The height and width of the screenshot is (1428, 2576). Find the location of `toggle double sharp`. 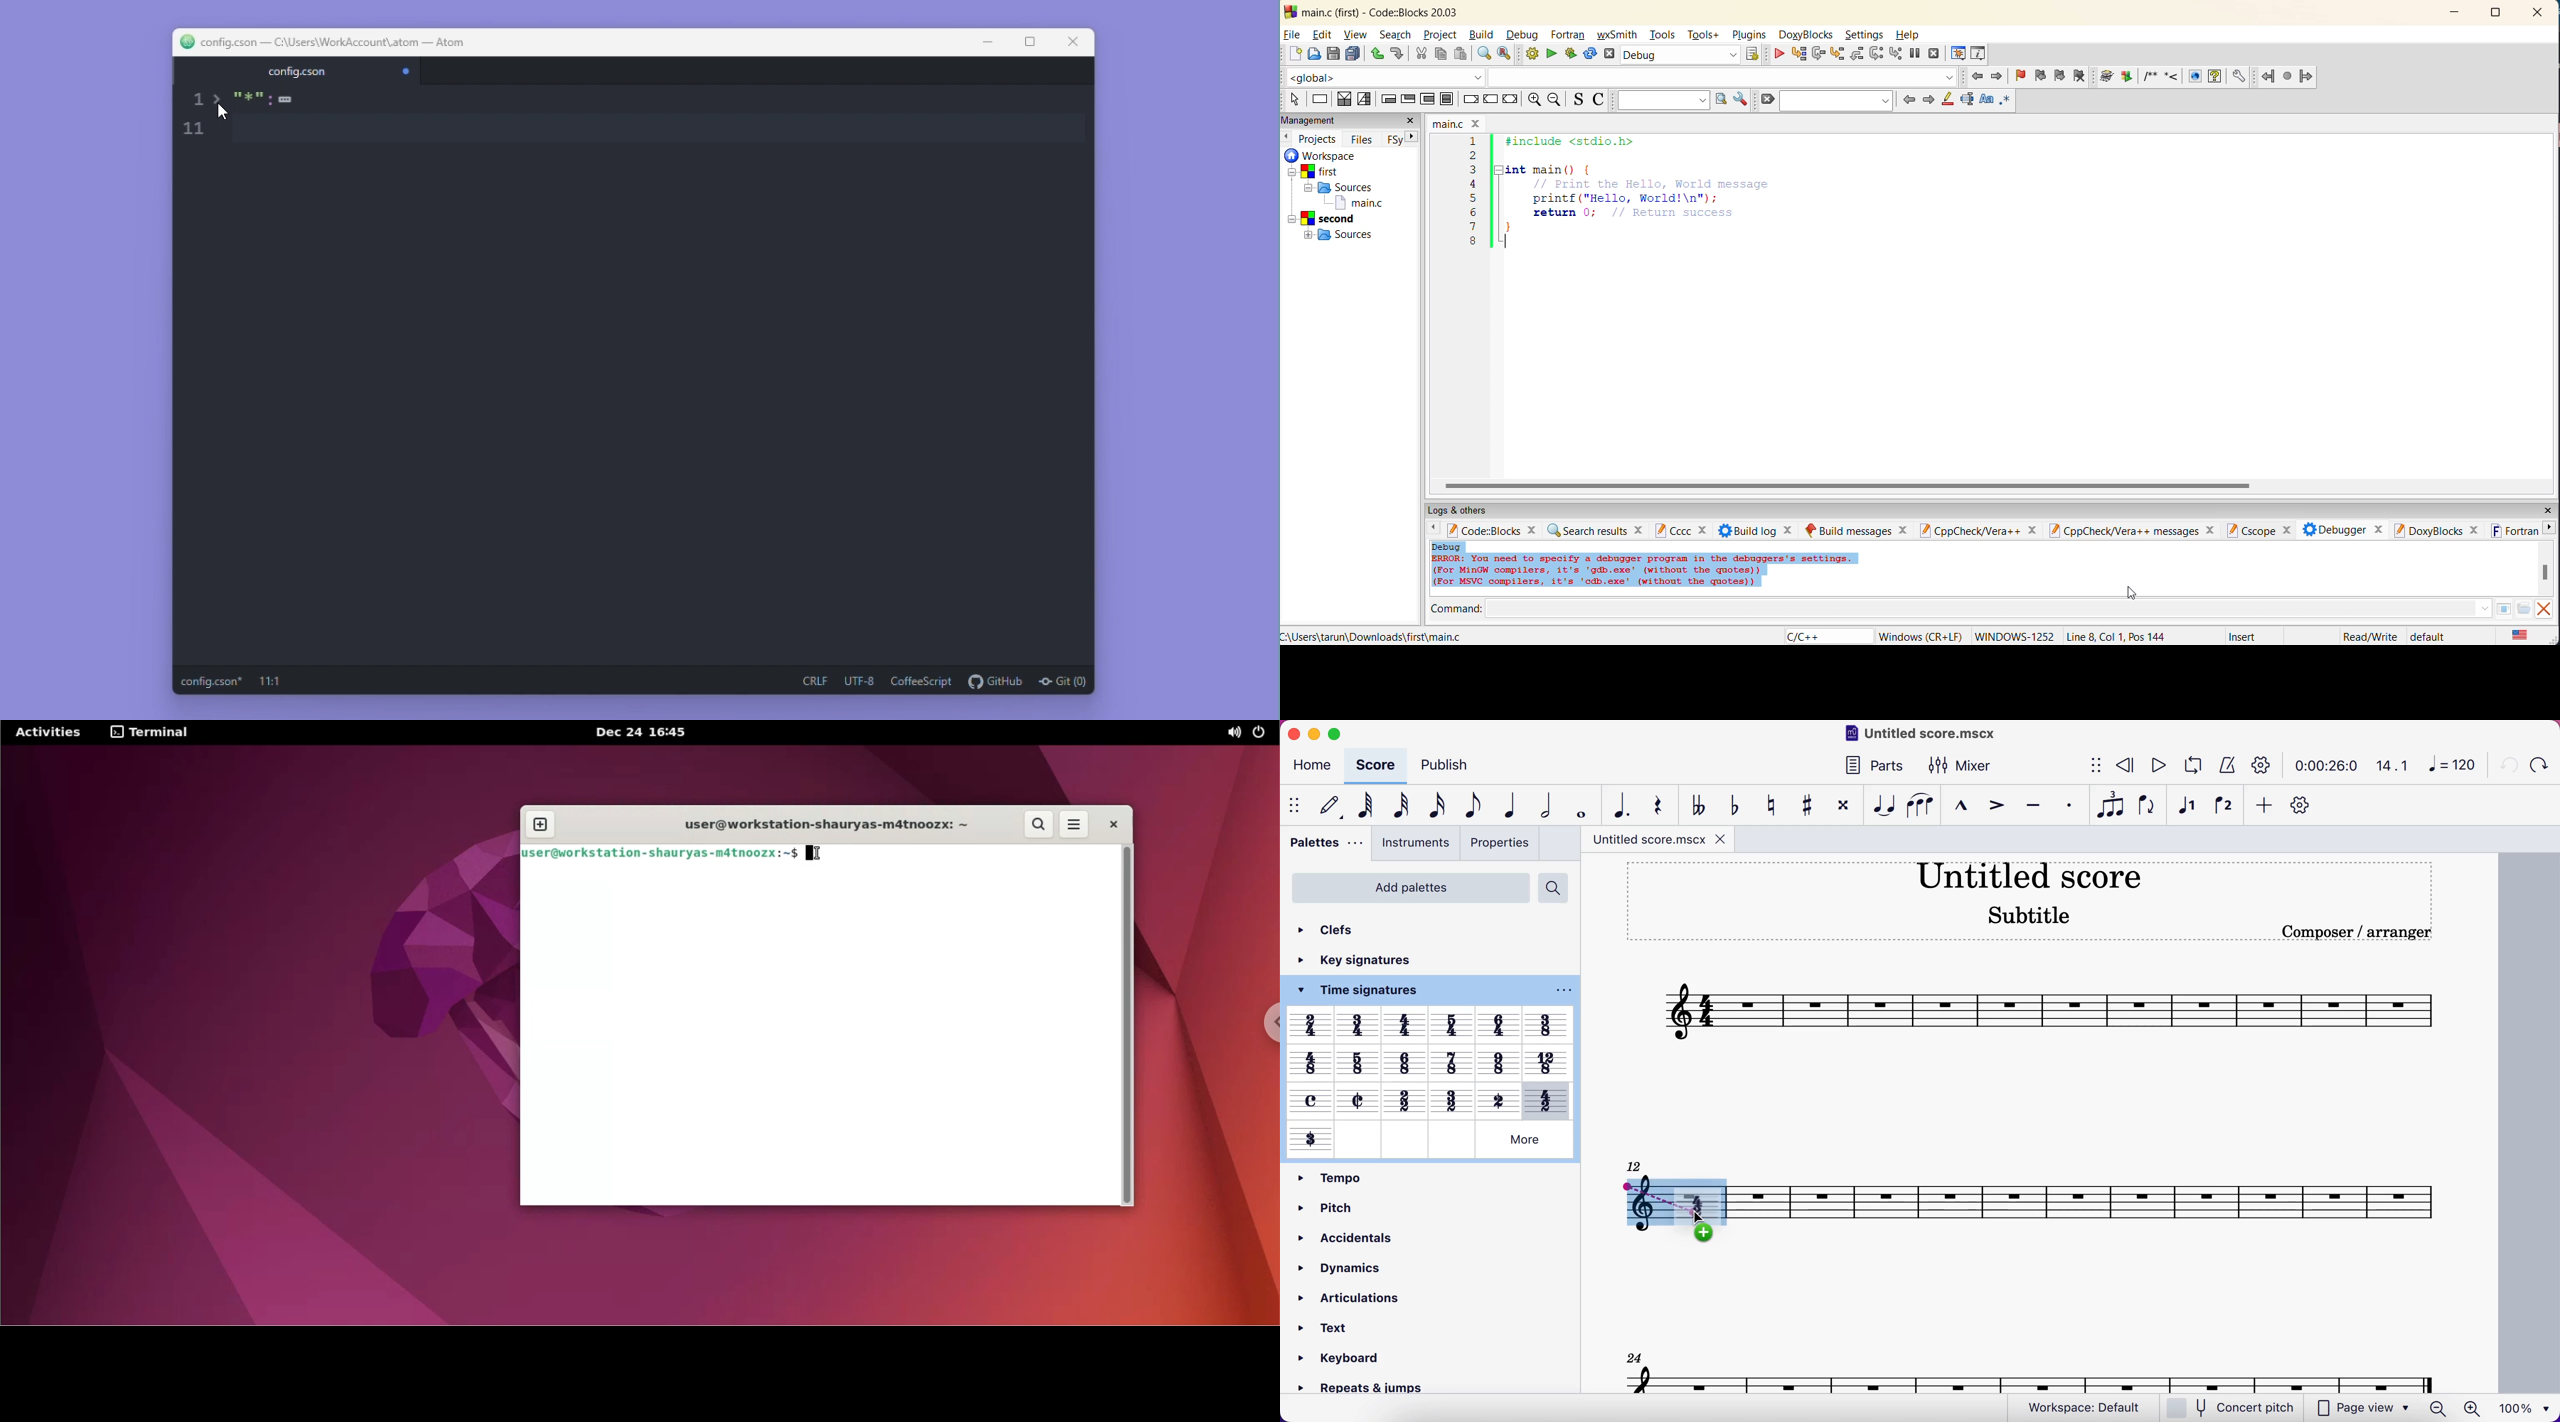

toggle double sharp is located at coordinates (1842, 802).